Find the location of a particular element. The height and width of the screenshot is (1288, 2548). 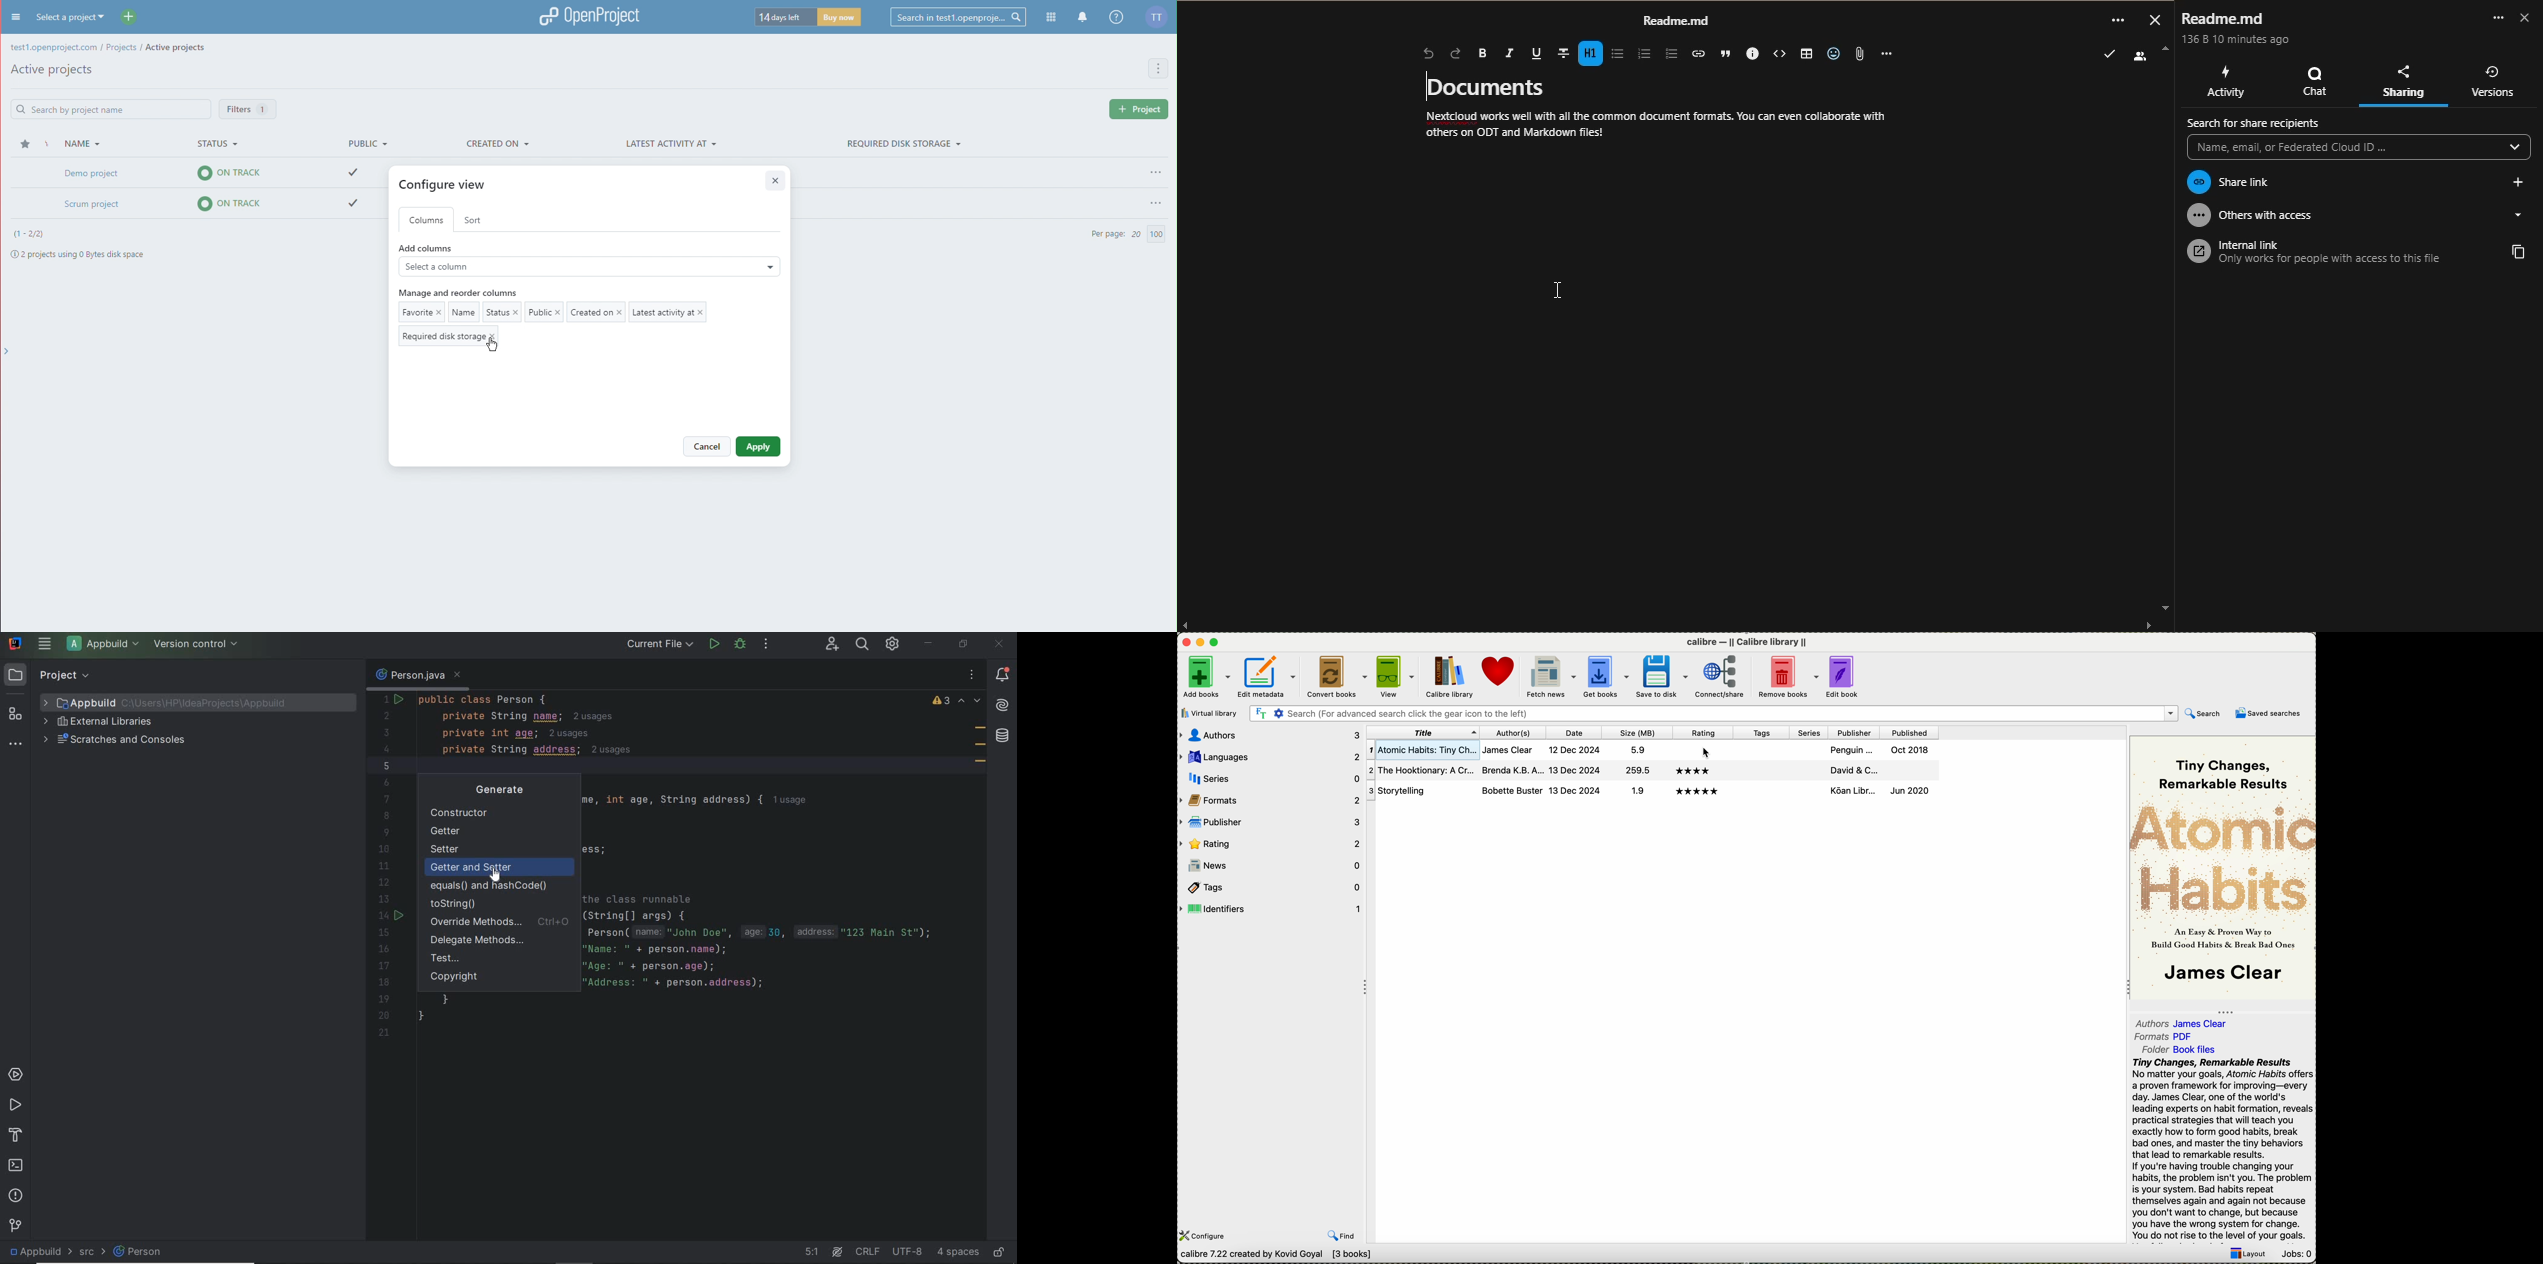

oct 2018 is located at coordinates (1912, 750).